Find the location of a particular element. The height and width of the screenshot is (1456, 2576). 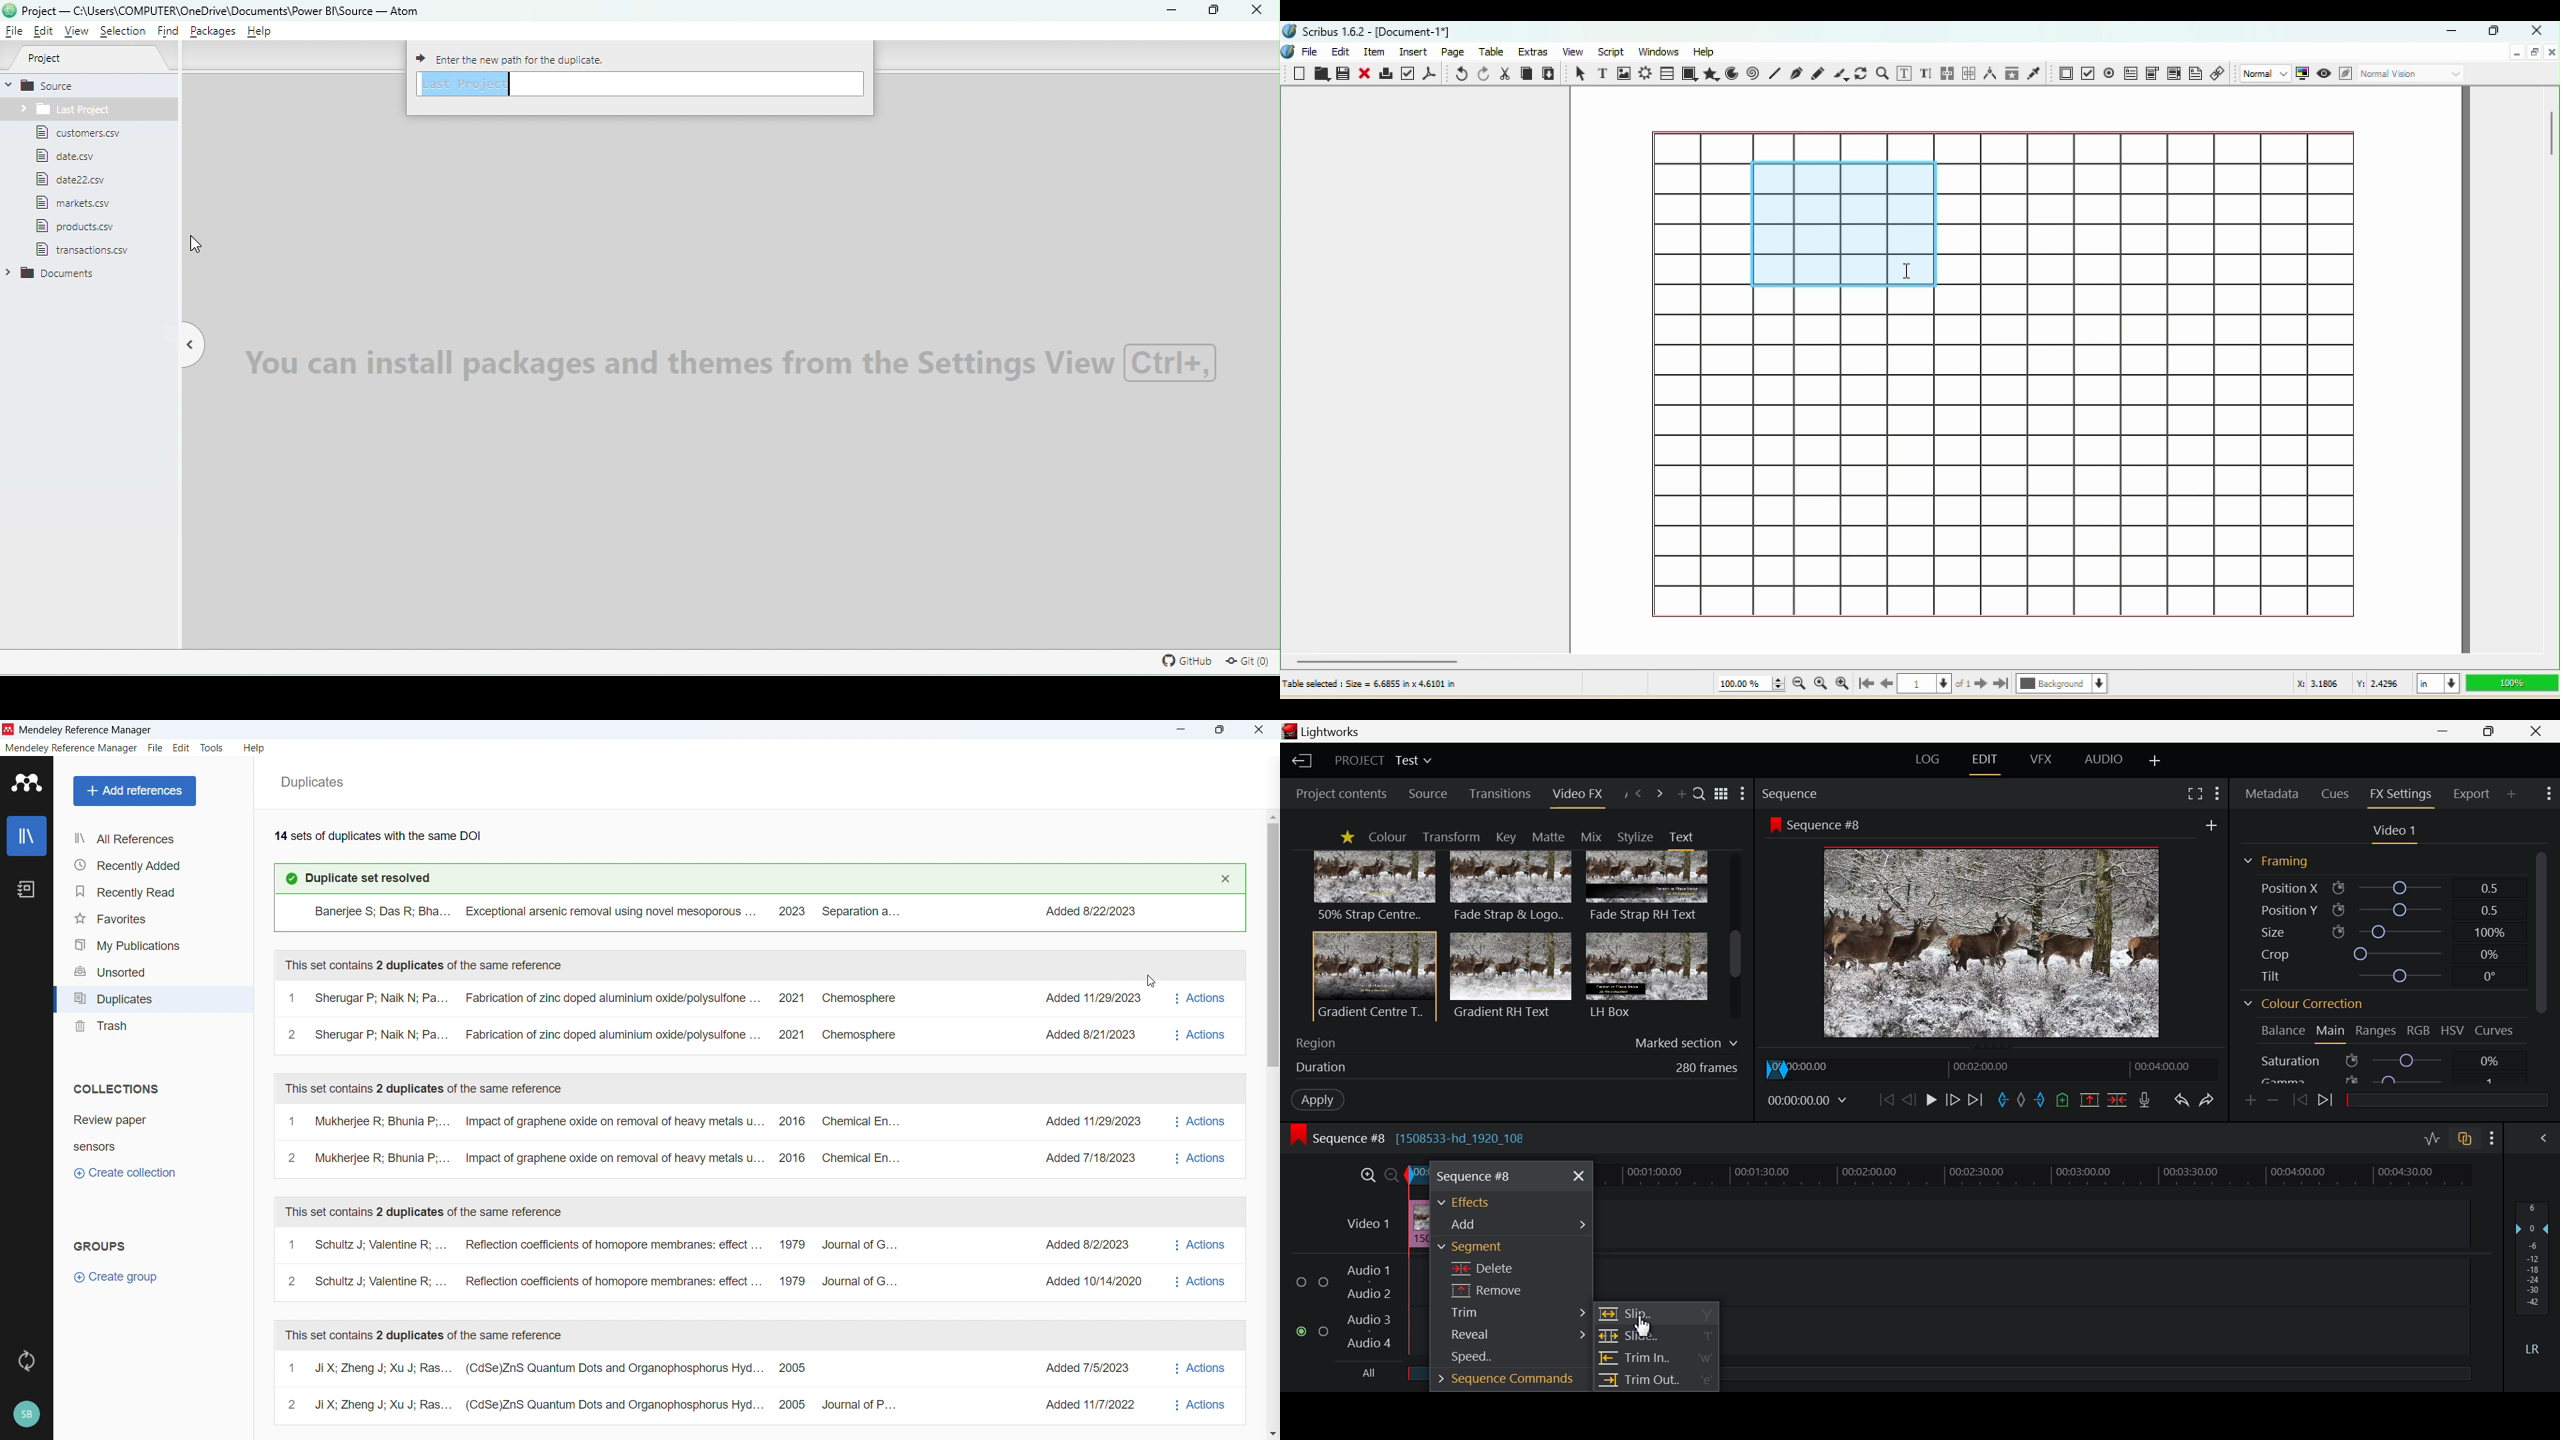

Effects is located at coordinates (1469, 1202).